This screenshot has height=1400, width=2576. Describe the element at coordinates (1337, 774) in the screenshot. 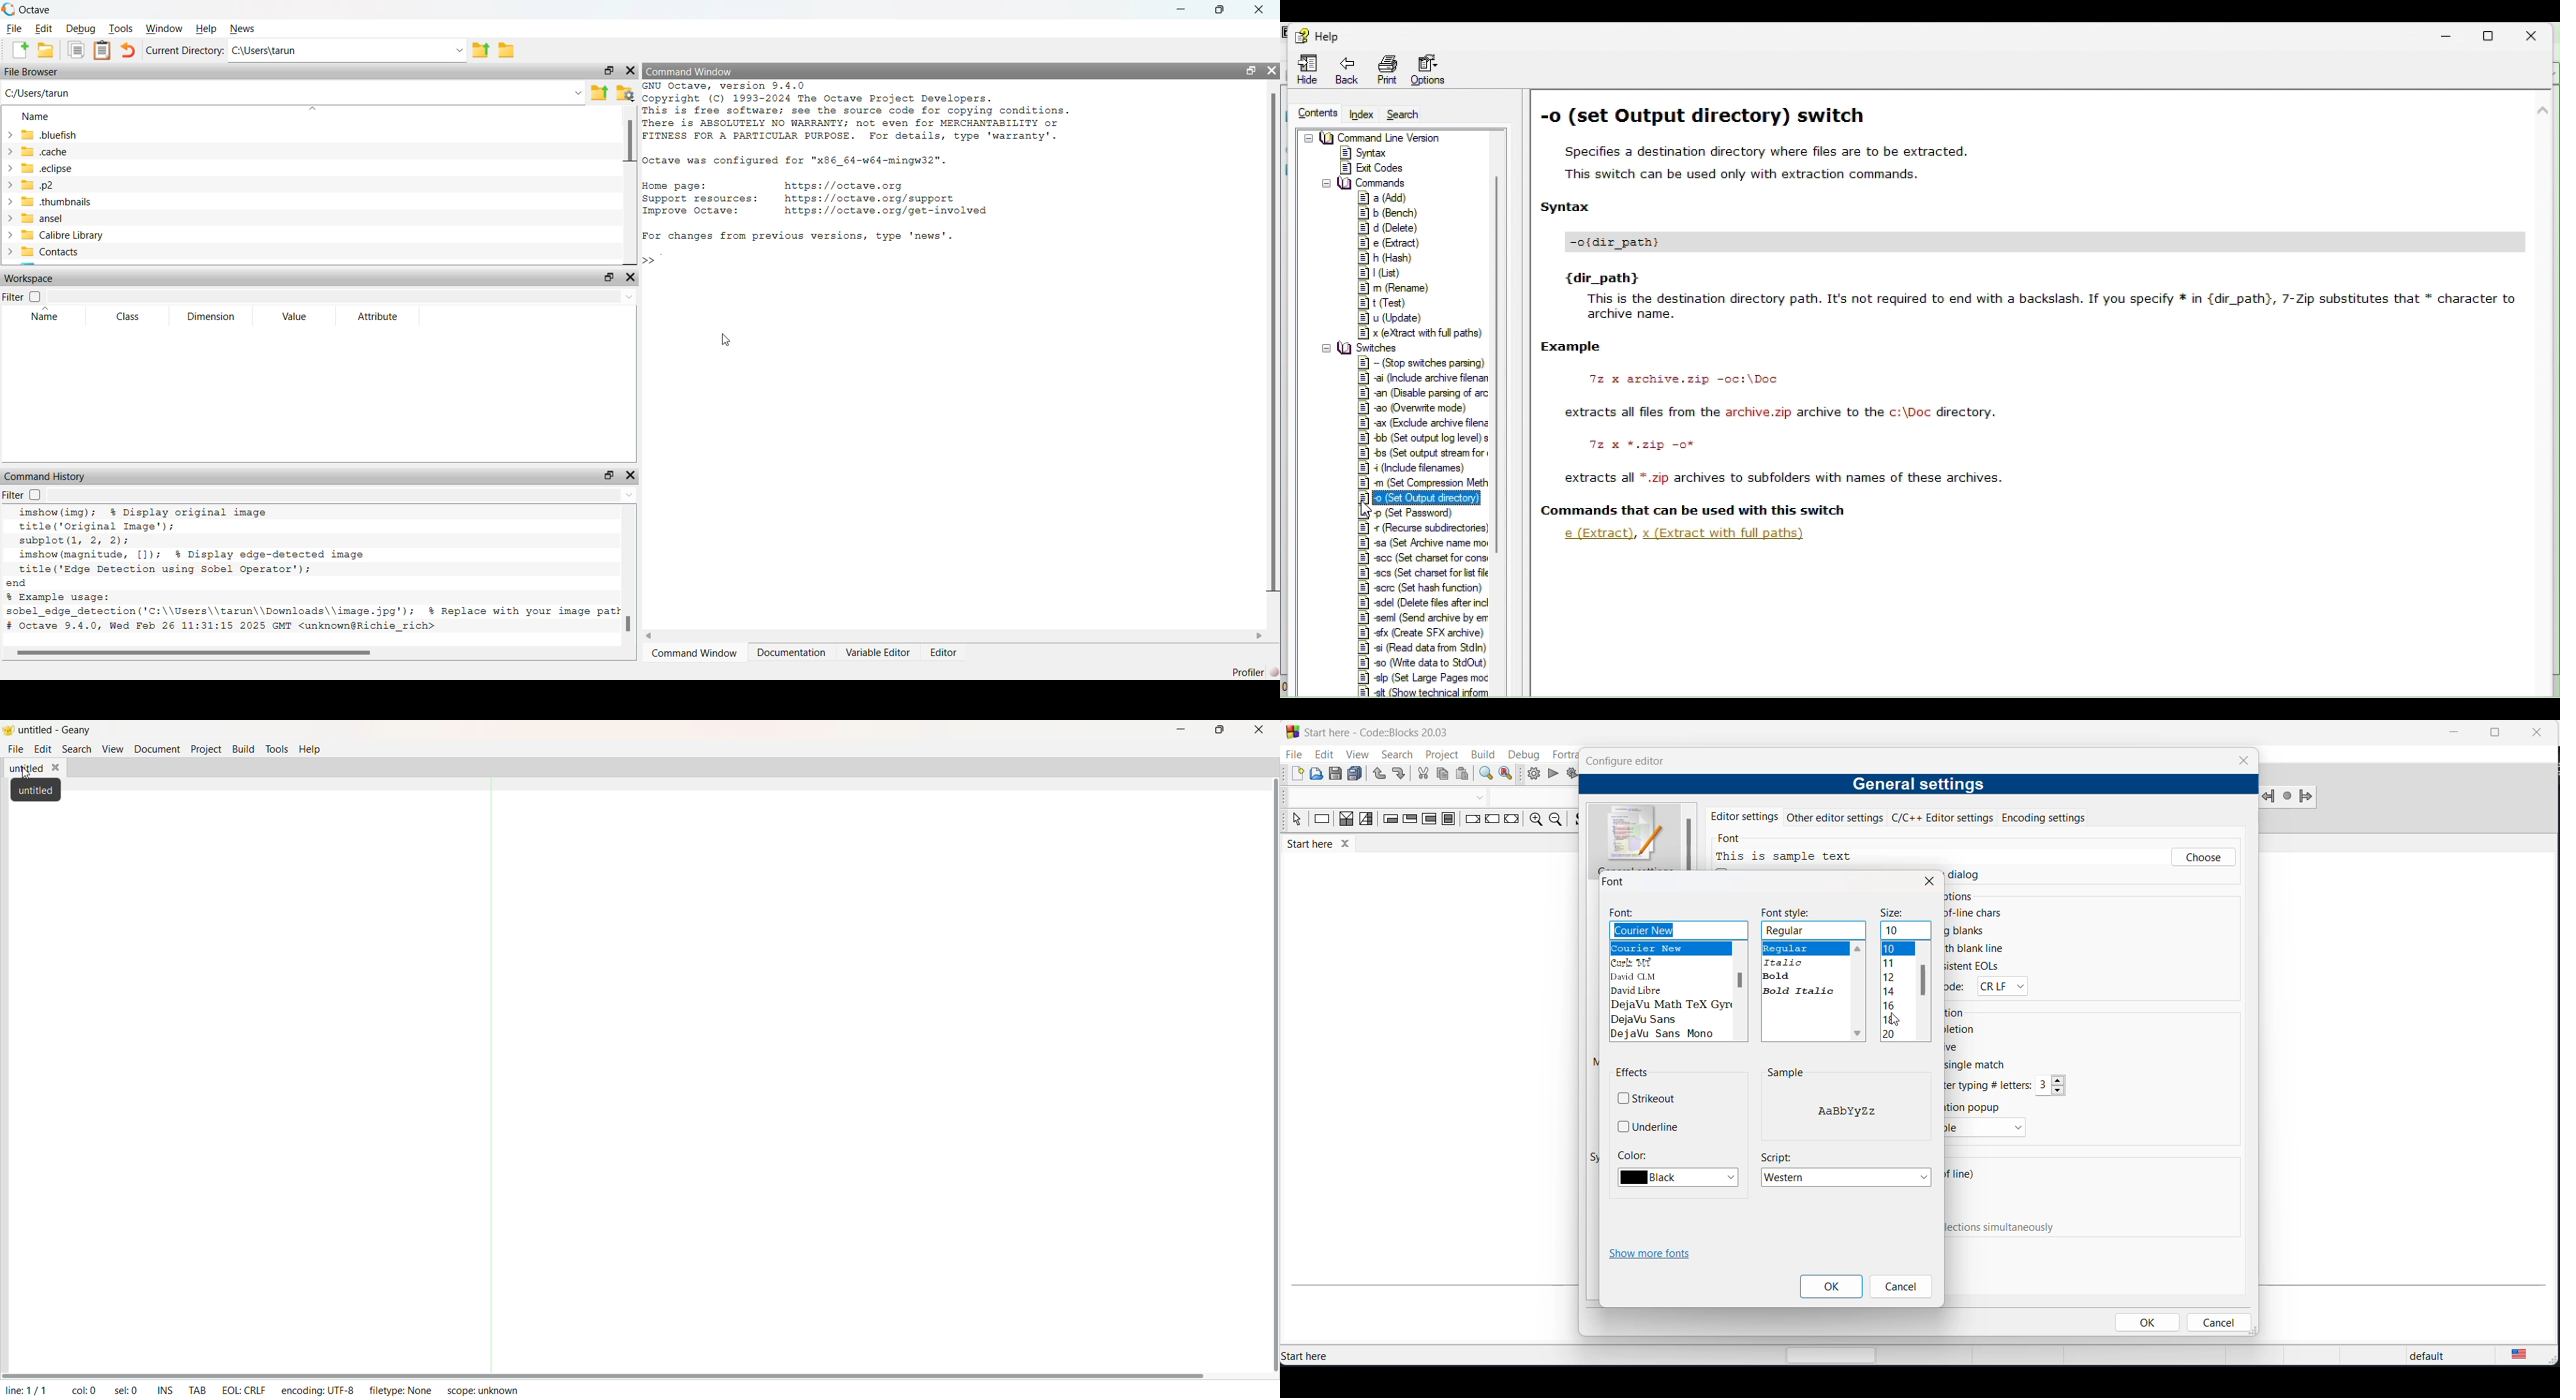

I see `save ` at that location.